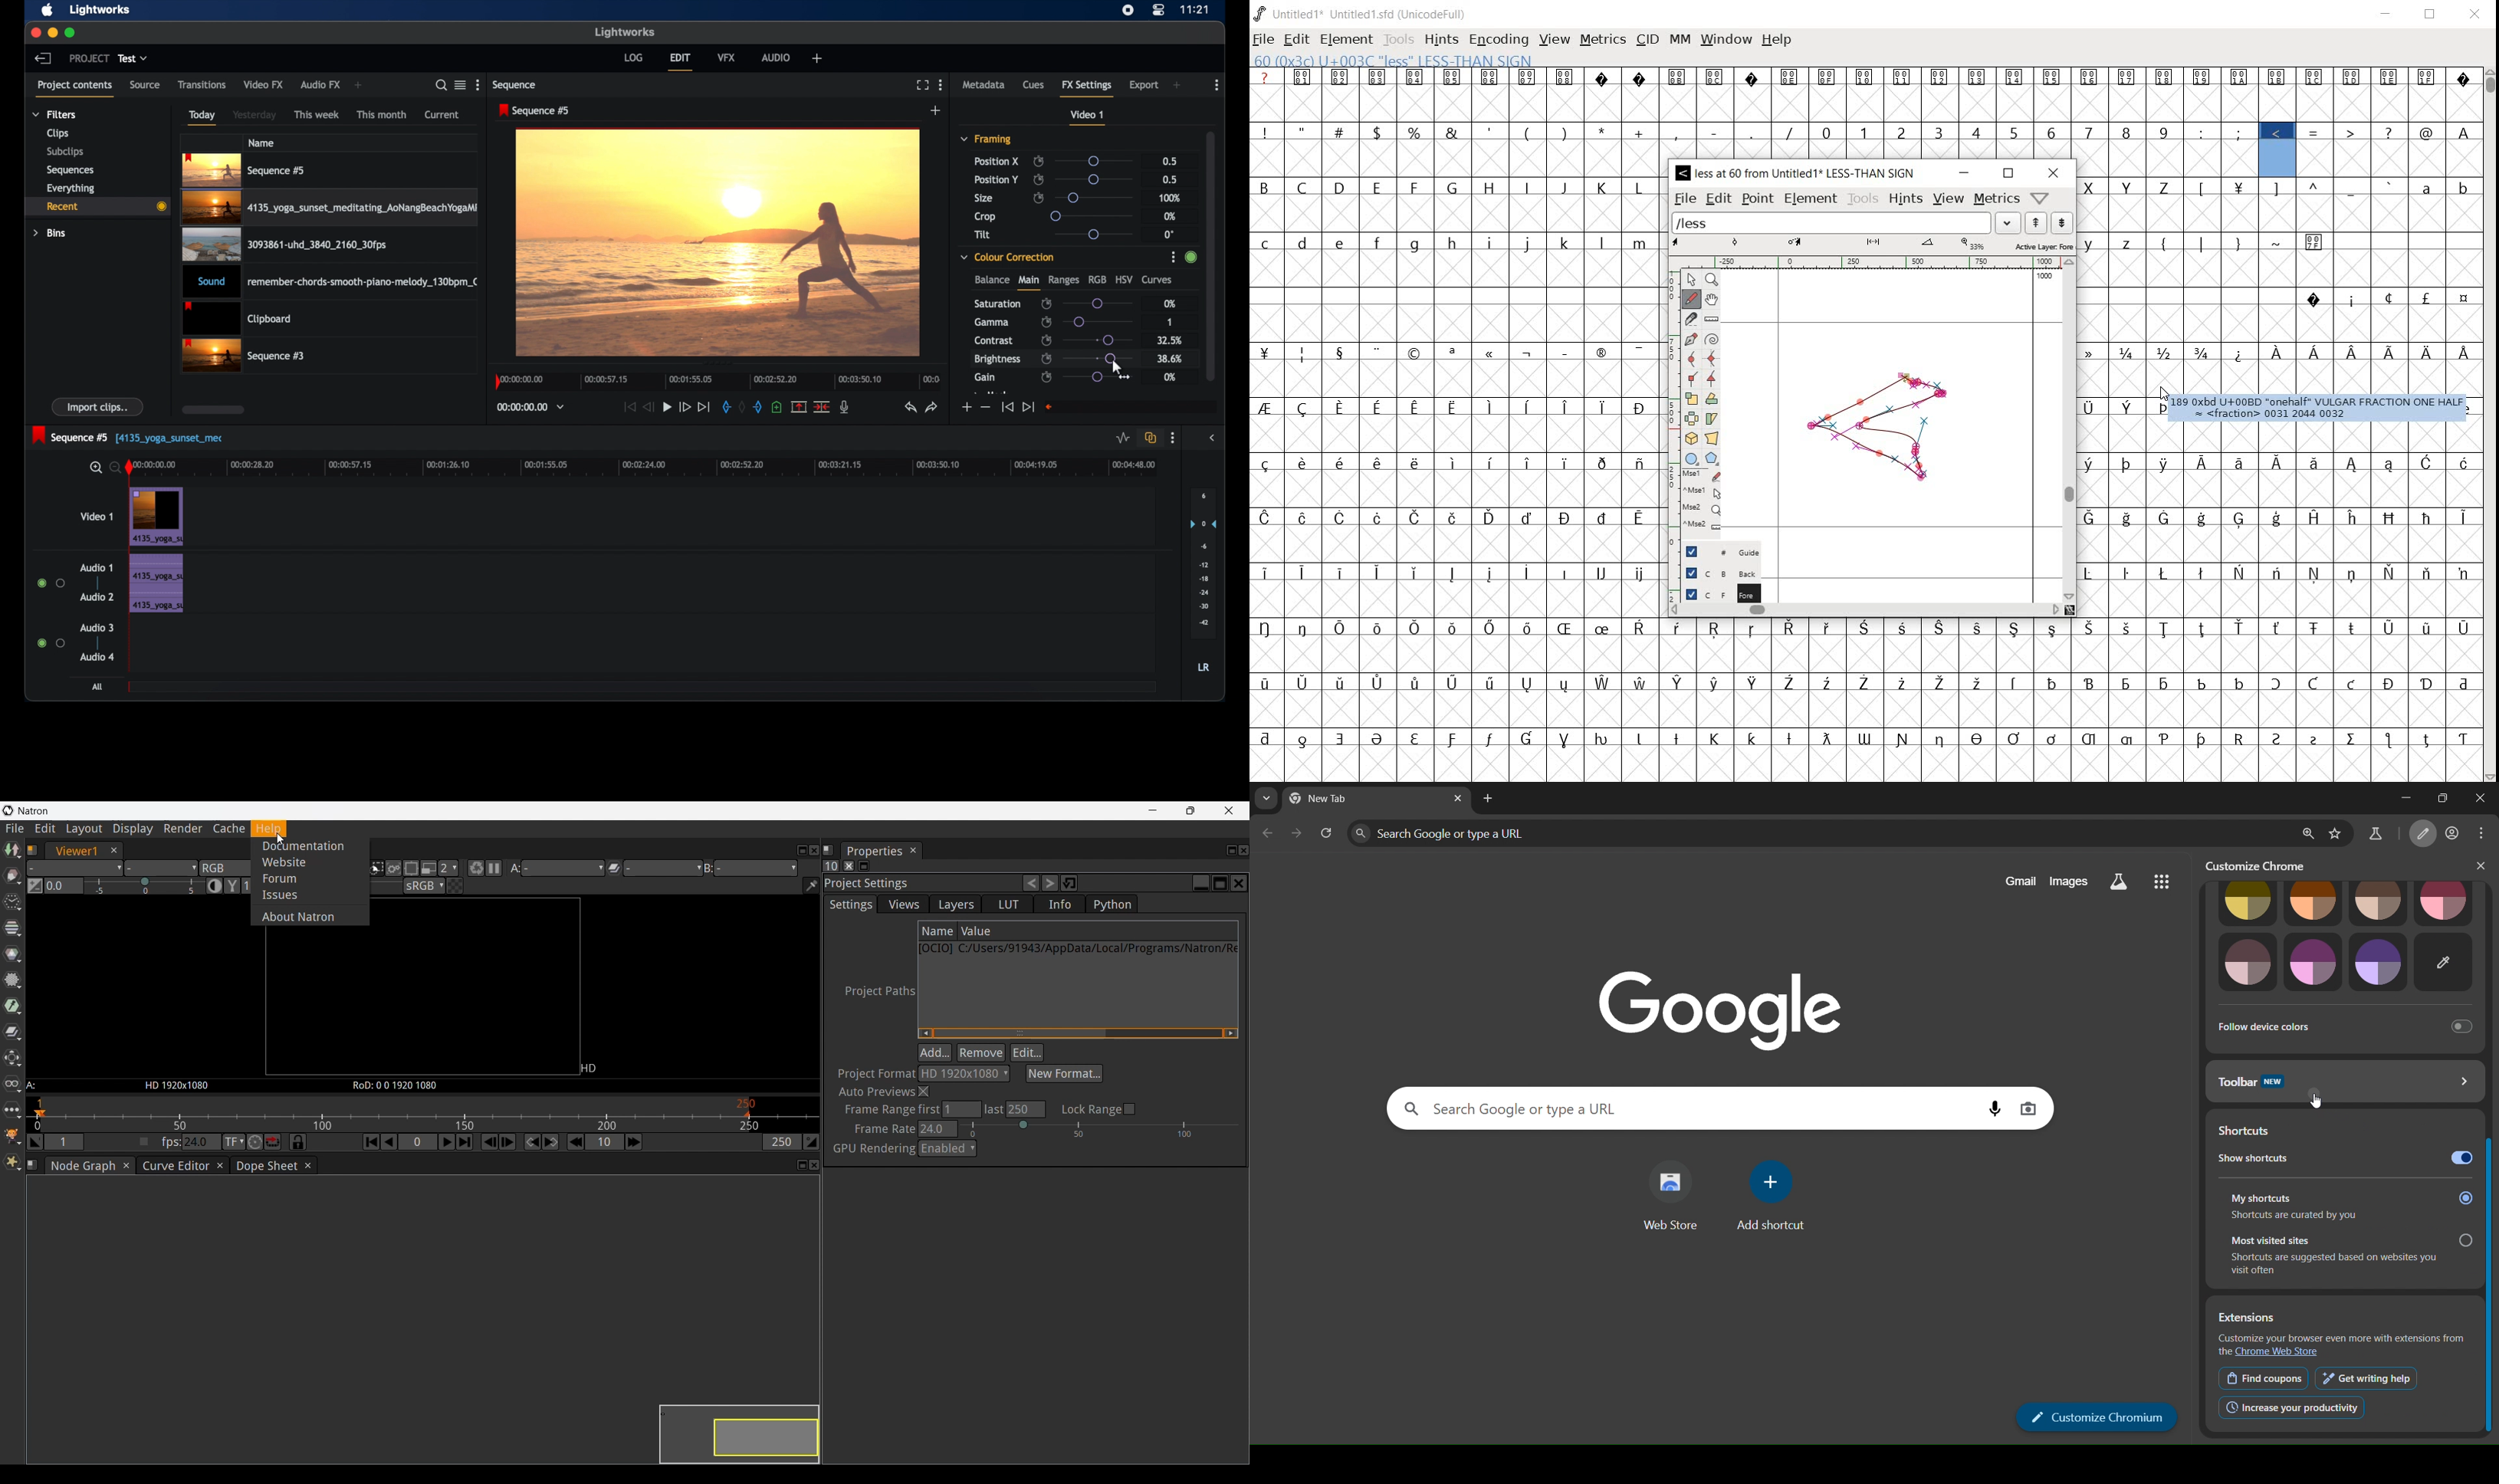 This screenshot has height=1484, width=2520. Describe the element at coordinates (1046, 305) in the screenshot. I see `enable/disable keyframes` at that location.